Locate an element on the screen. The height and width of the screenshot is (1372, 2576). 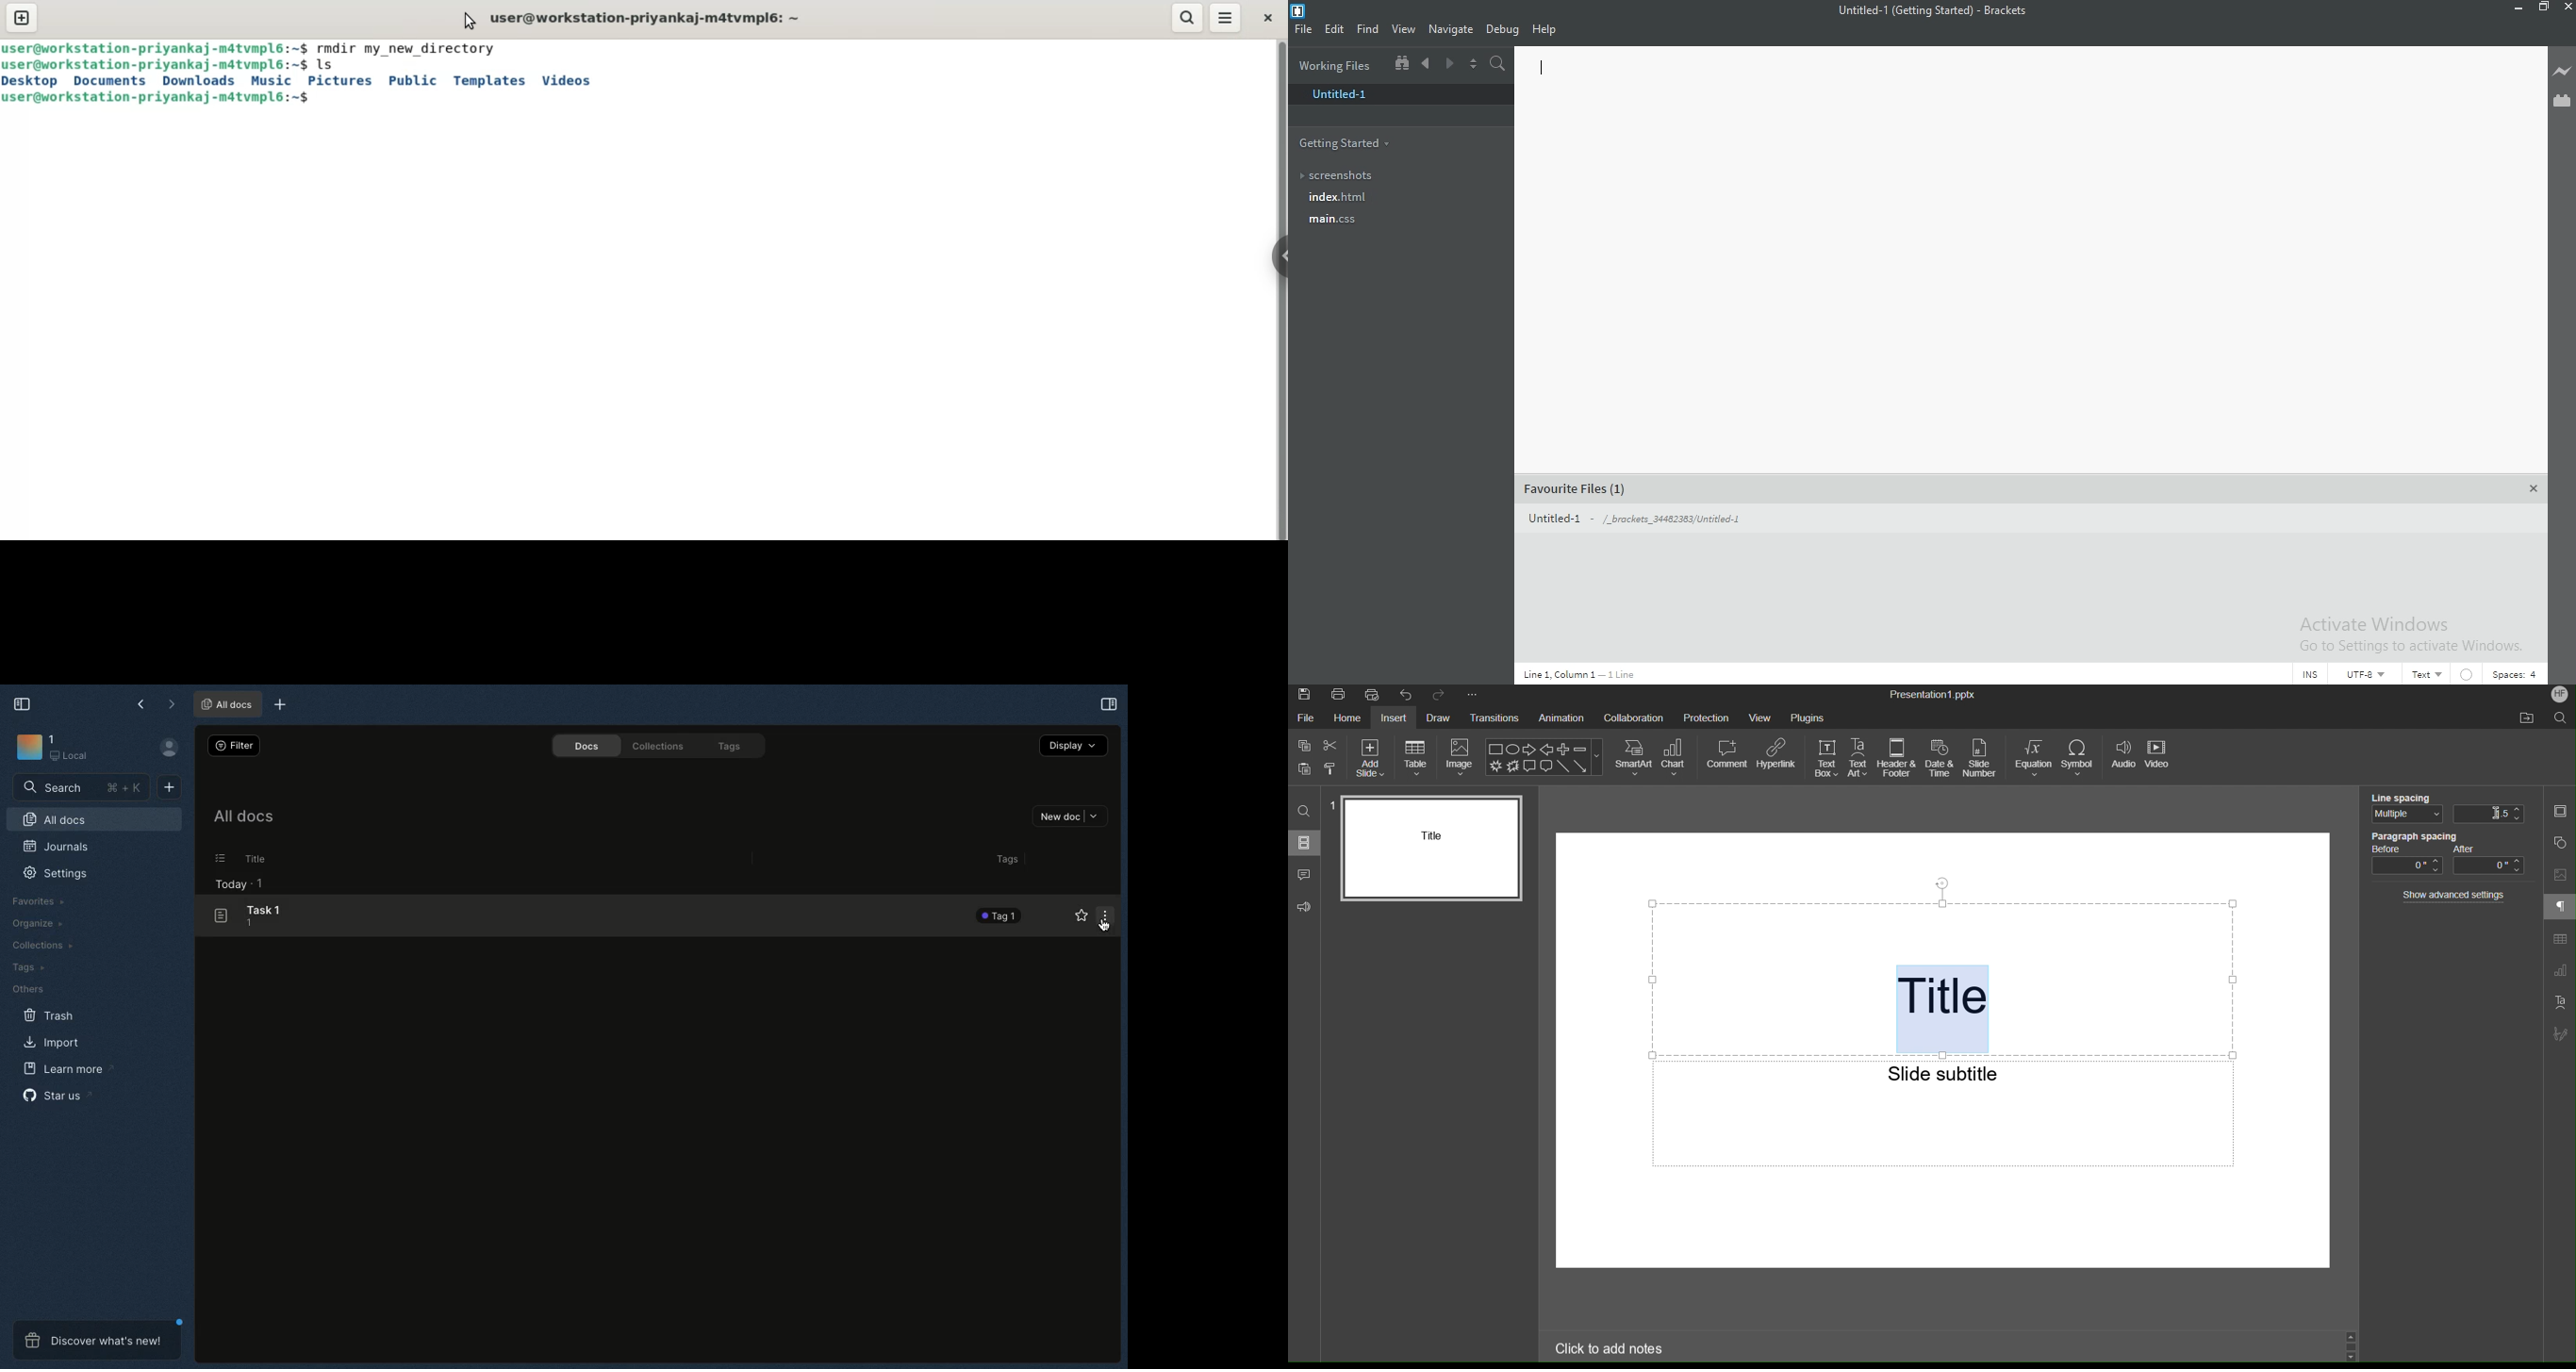
Draw is located at coordinates (1436, 719).